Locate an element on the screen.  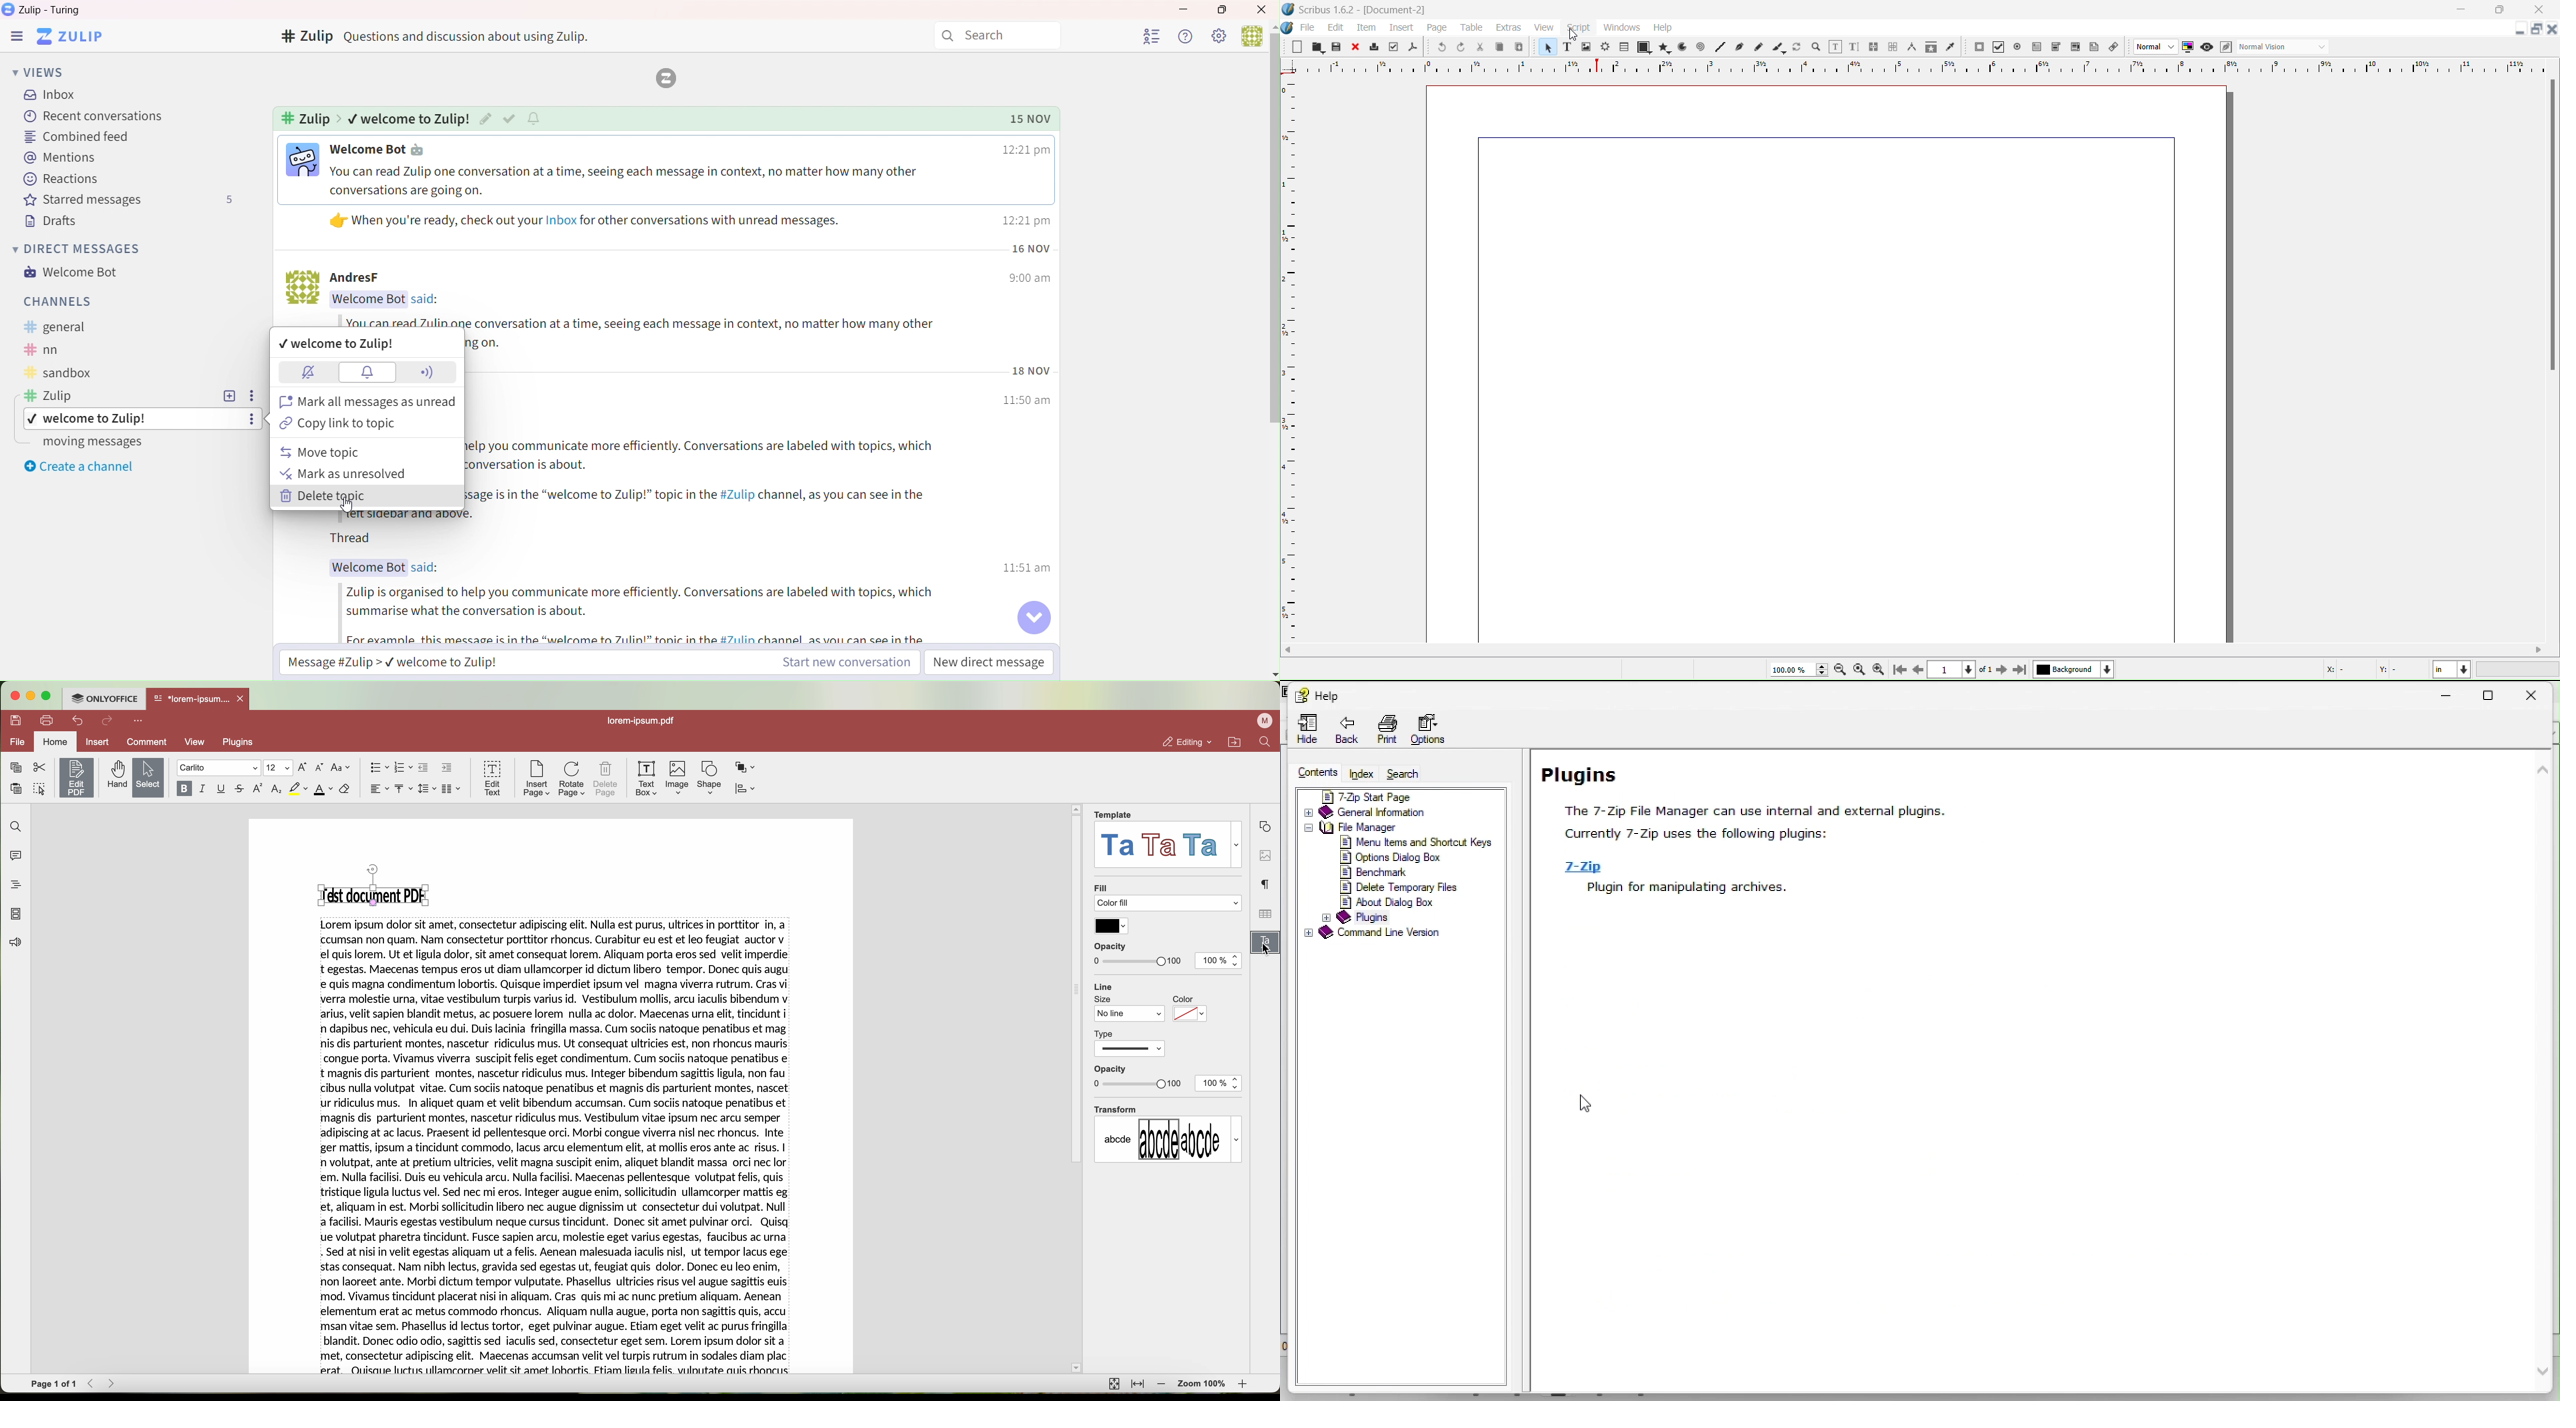
Text is located at coordinates (703, 334).